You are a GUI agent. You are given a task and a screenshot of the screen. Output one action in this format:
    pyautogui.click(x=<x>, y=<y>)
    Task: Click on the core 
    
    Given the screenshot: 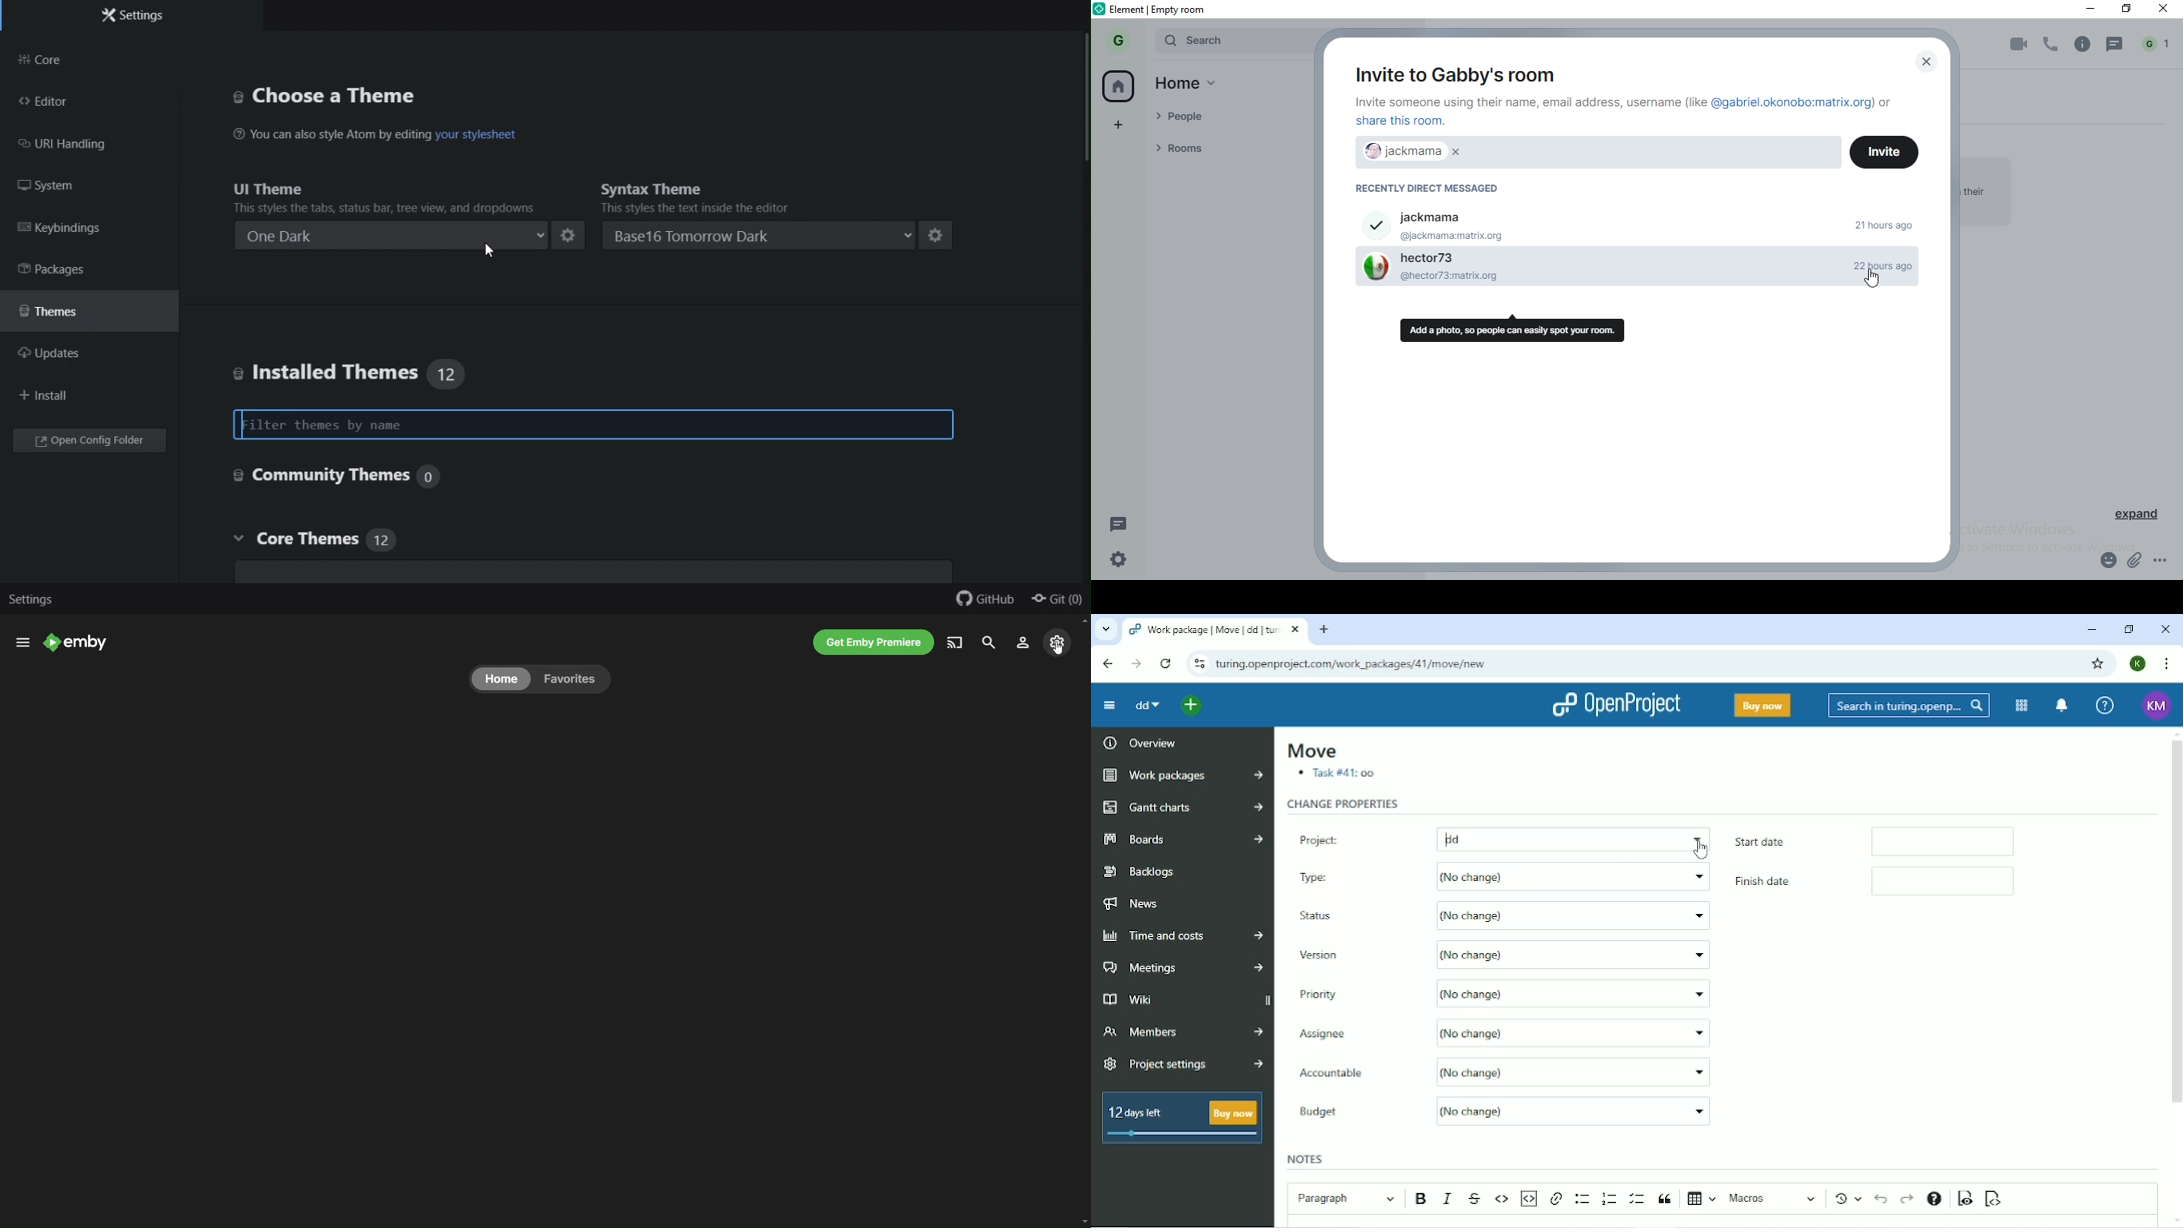 What is the action you would take?
    pyautogui.click(x=95, y=60)
    